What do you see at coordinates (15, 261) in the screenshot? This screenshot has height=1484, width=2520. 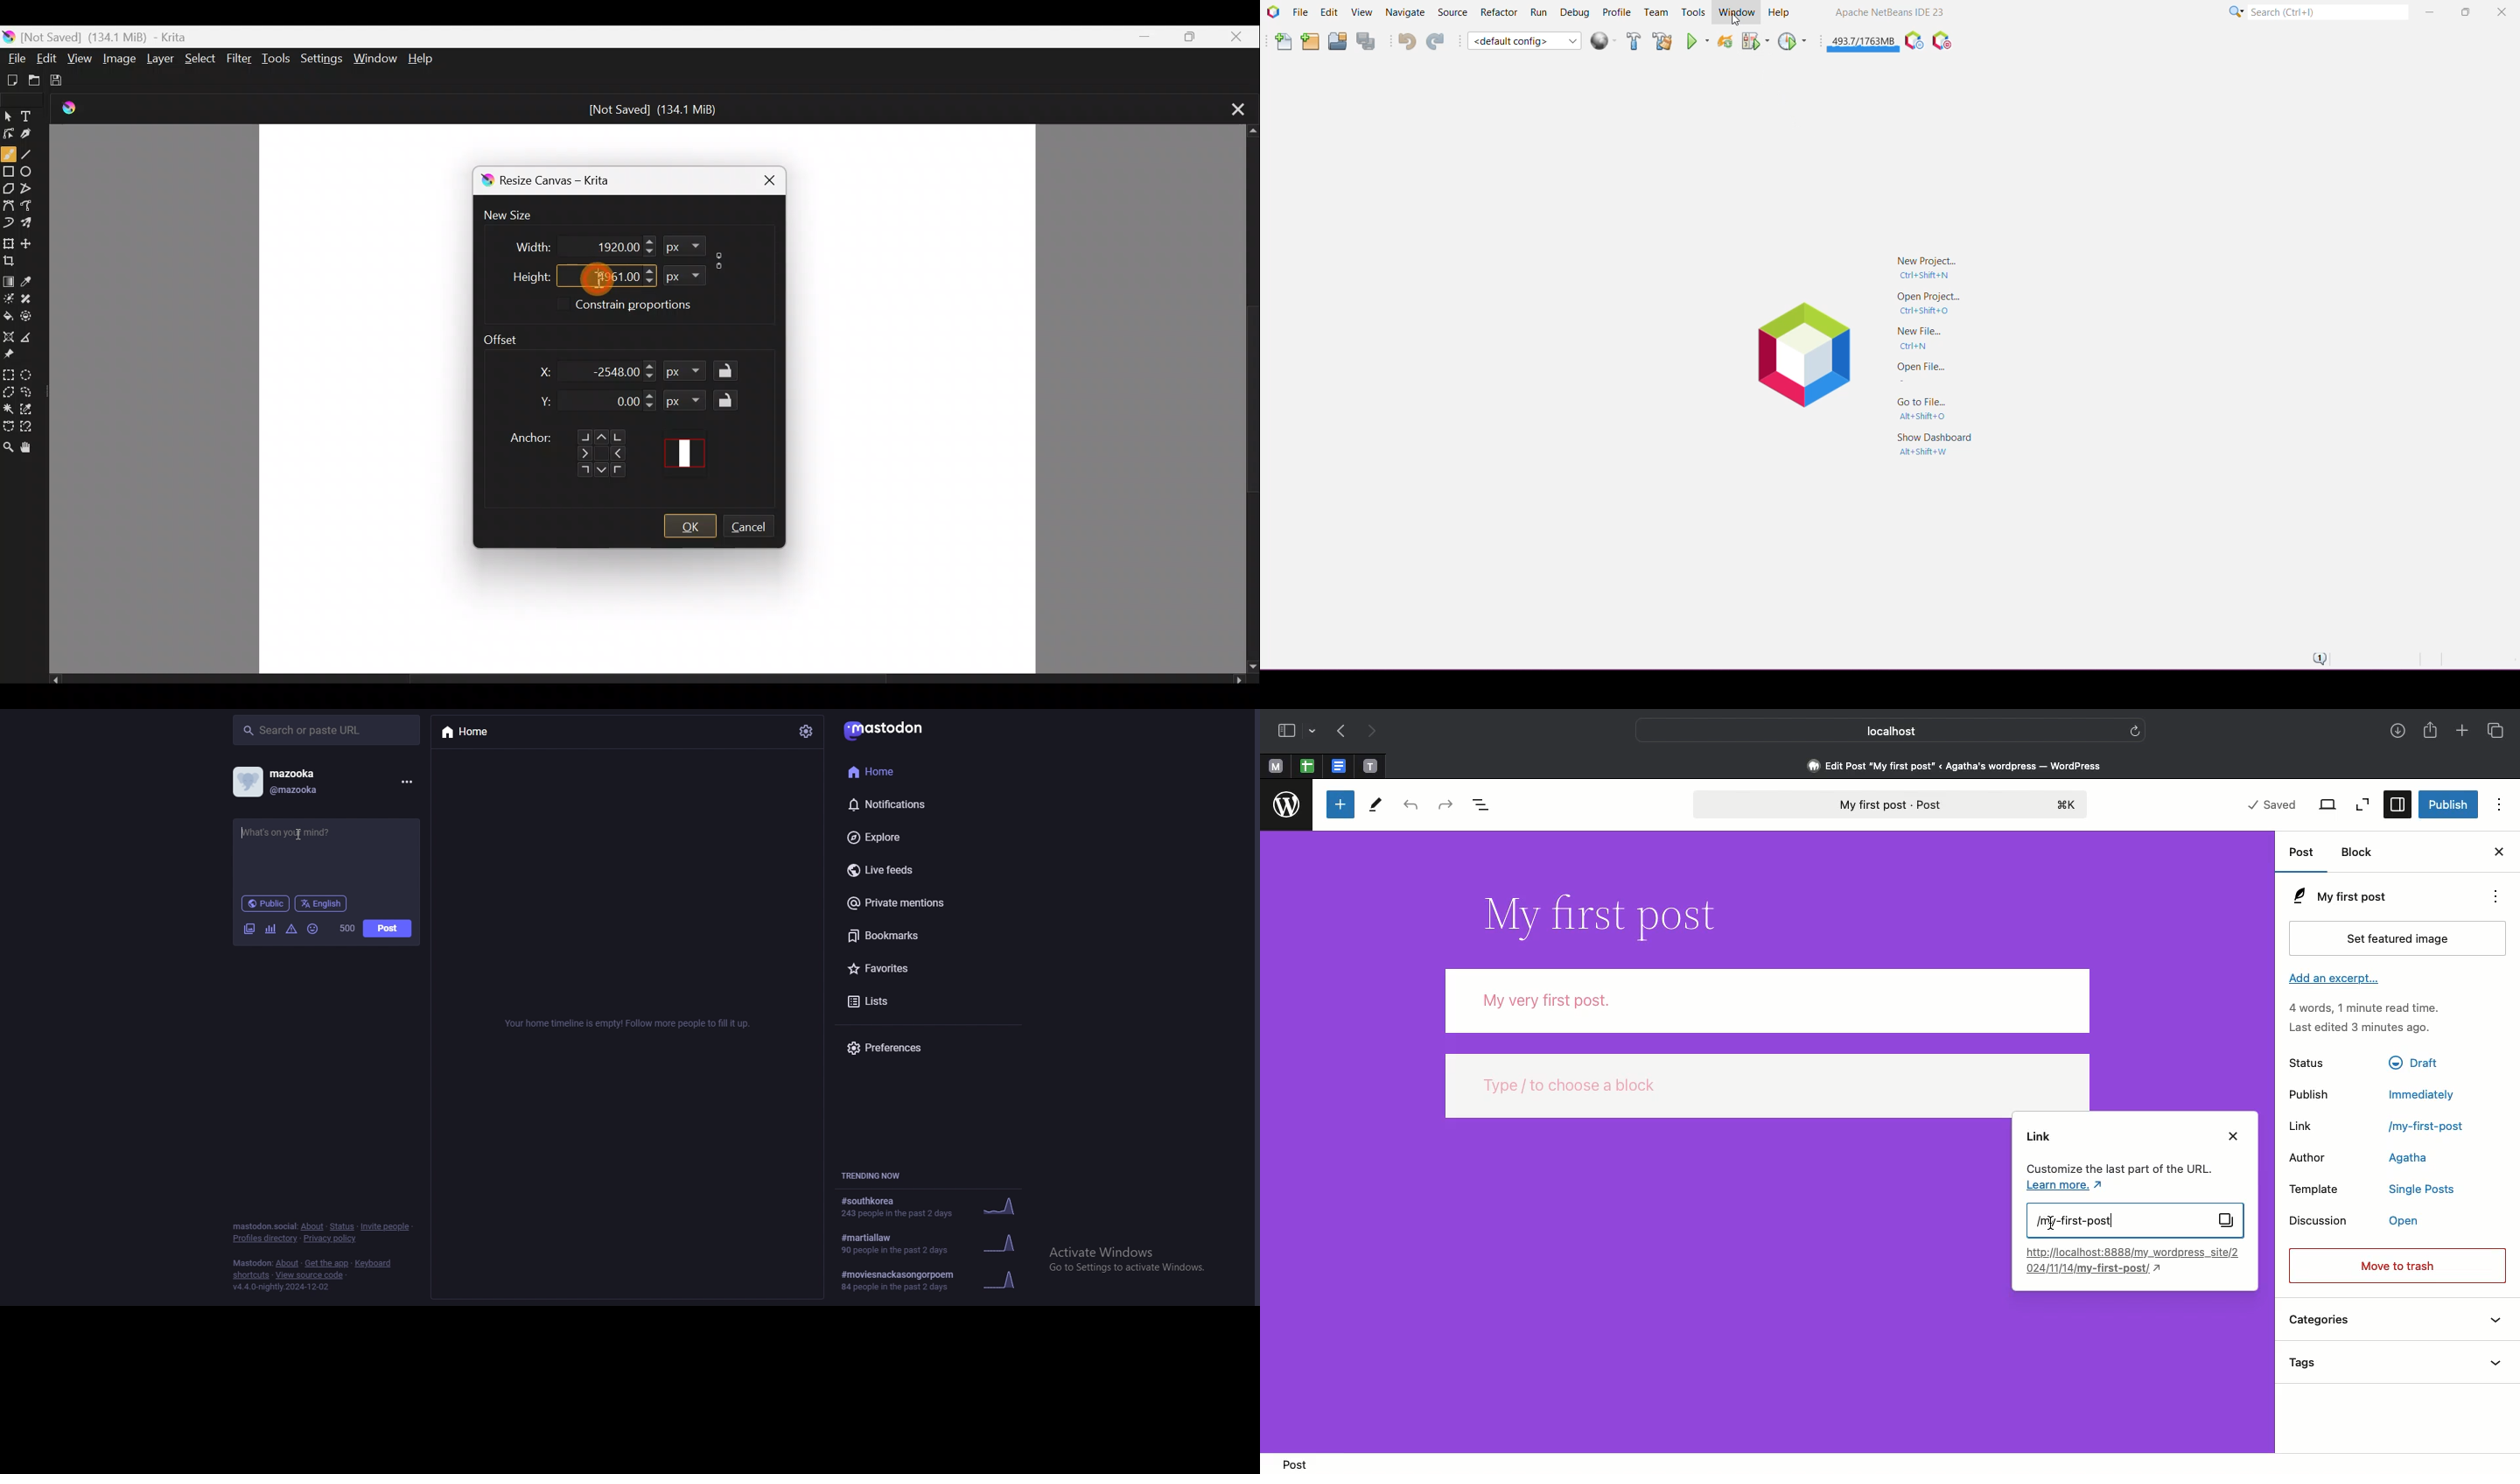 I see `Crop the image to an area` at bounding box center [15, 261].